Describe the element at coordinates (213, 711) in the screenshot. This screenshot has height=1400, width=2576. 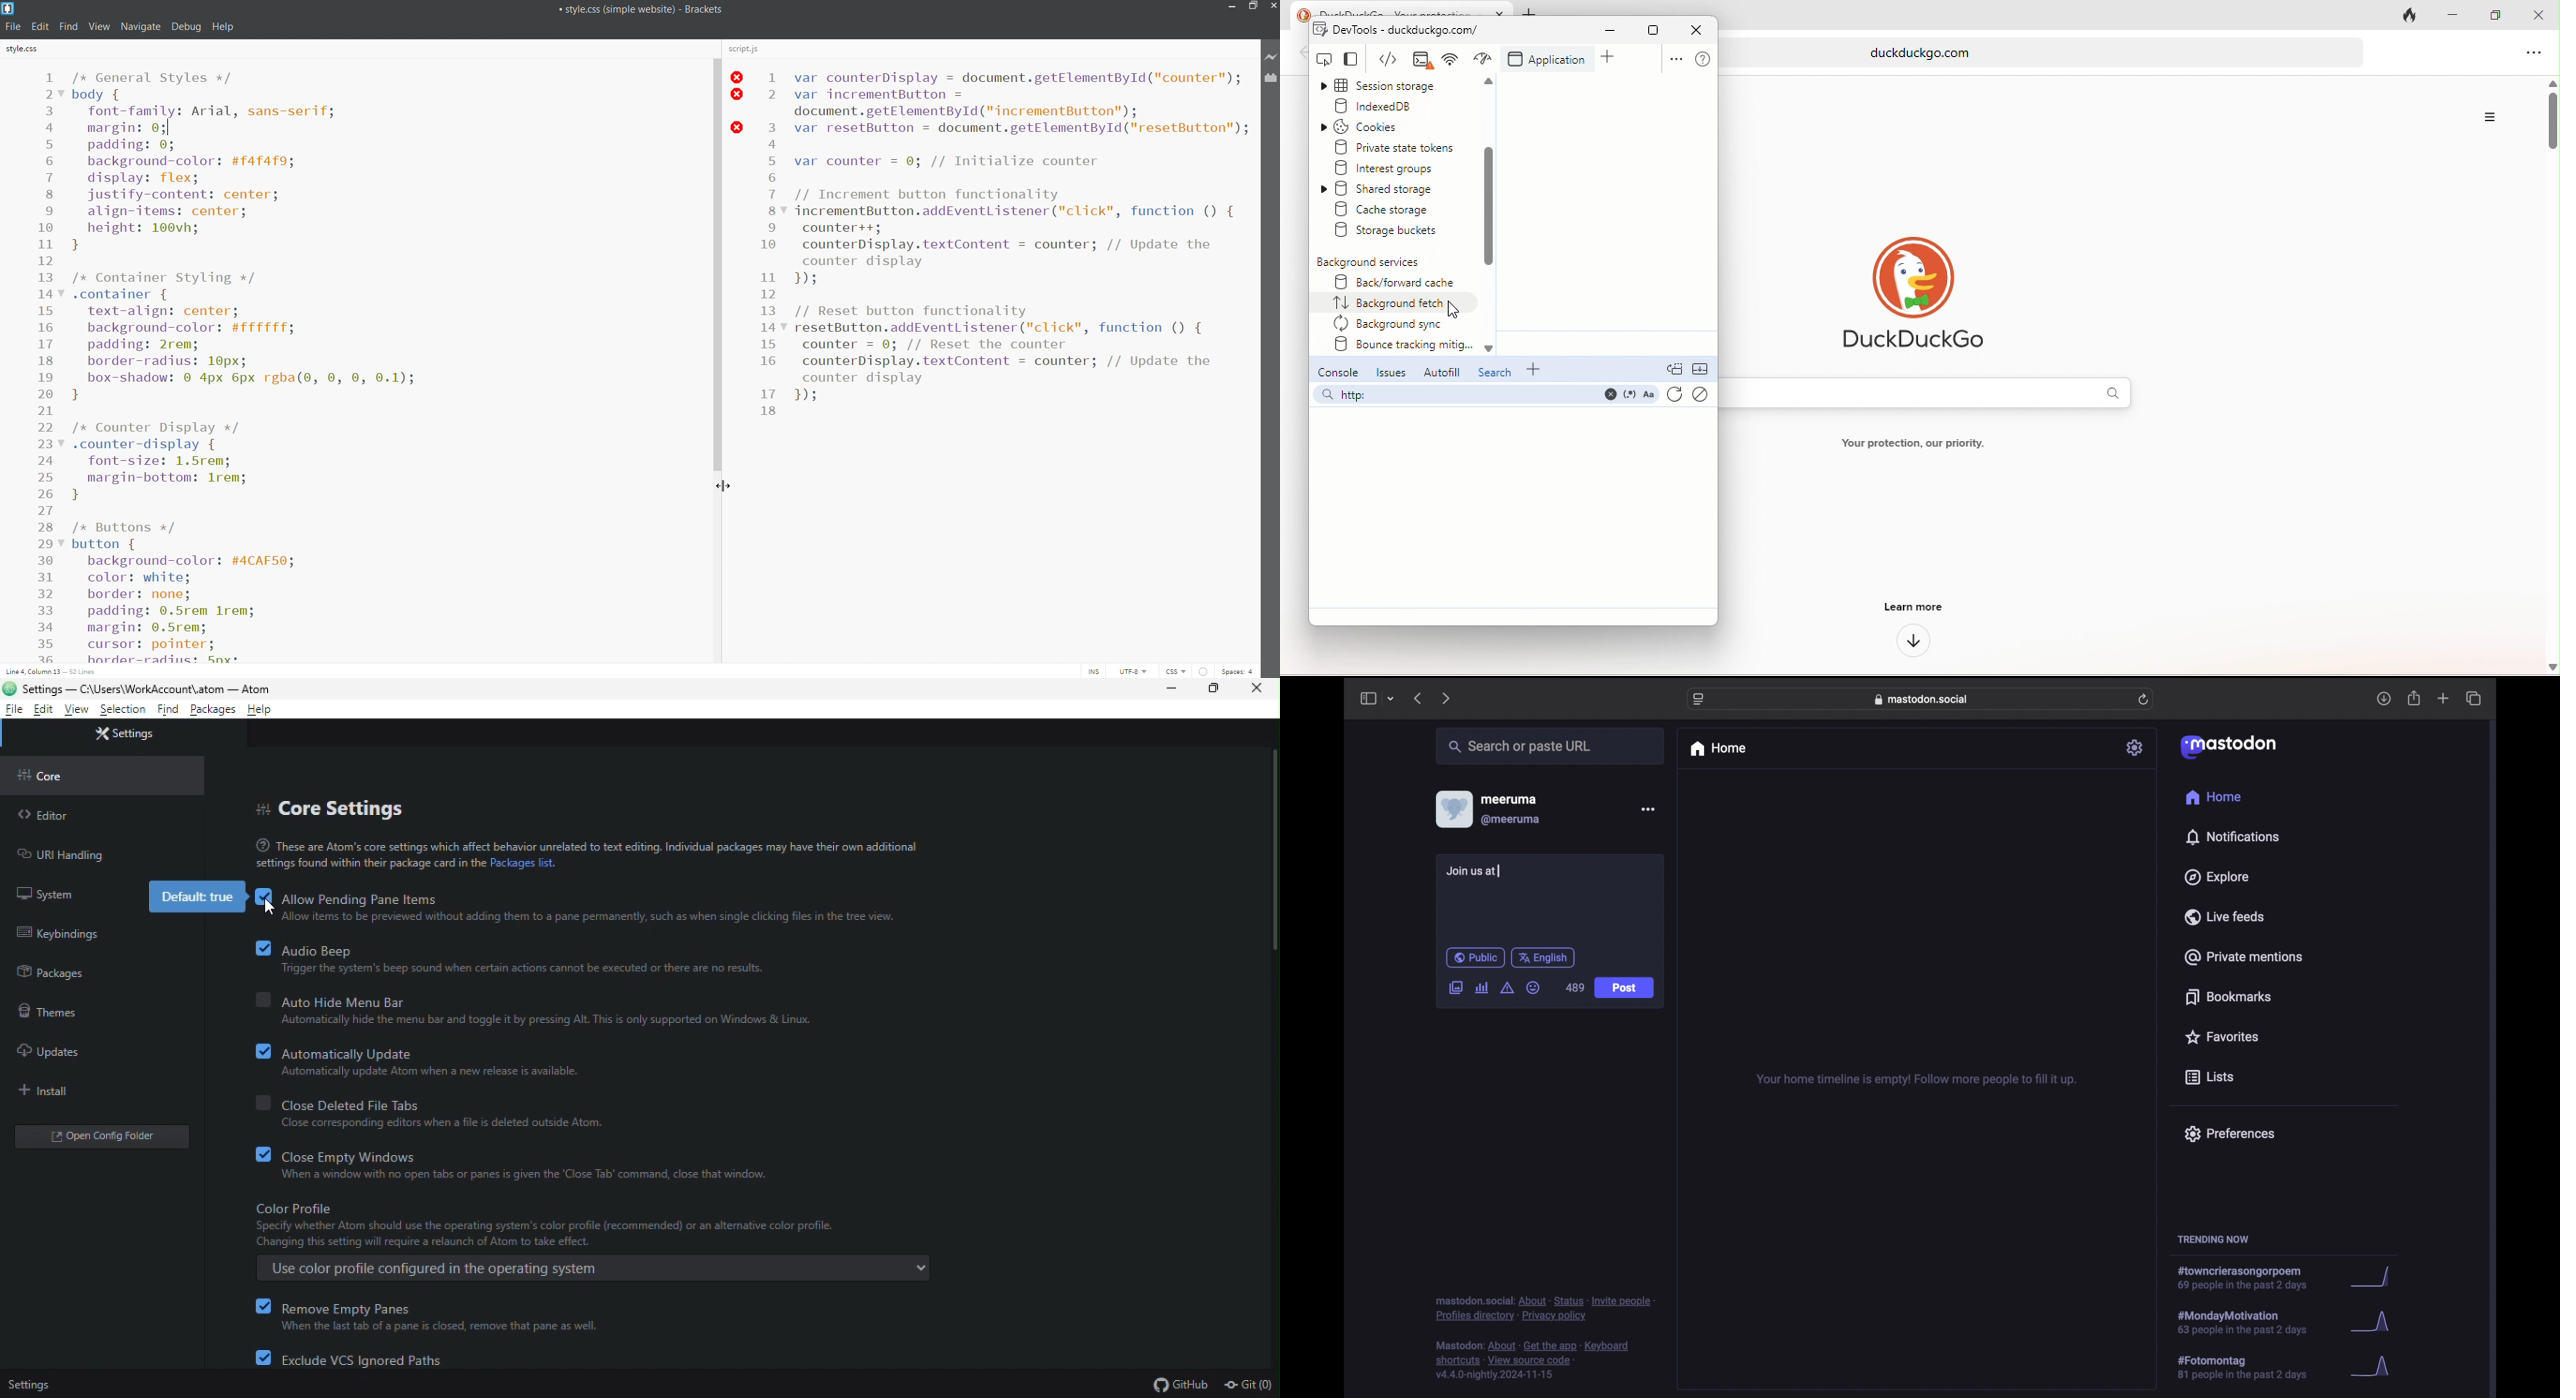
I see `packages` at that location.